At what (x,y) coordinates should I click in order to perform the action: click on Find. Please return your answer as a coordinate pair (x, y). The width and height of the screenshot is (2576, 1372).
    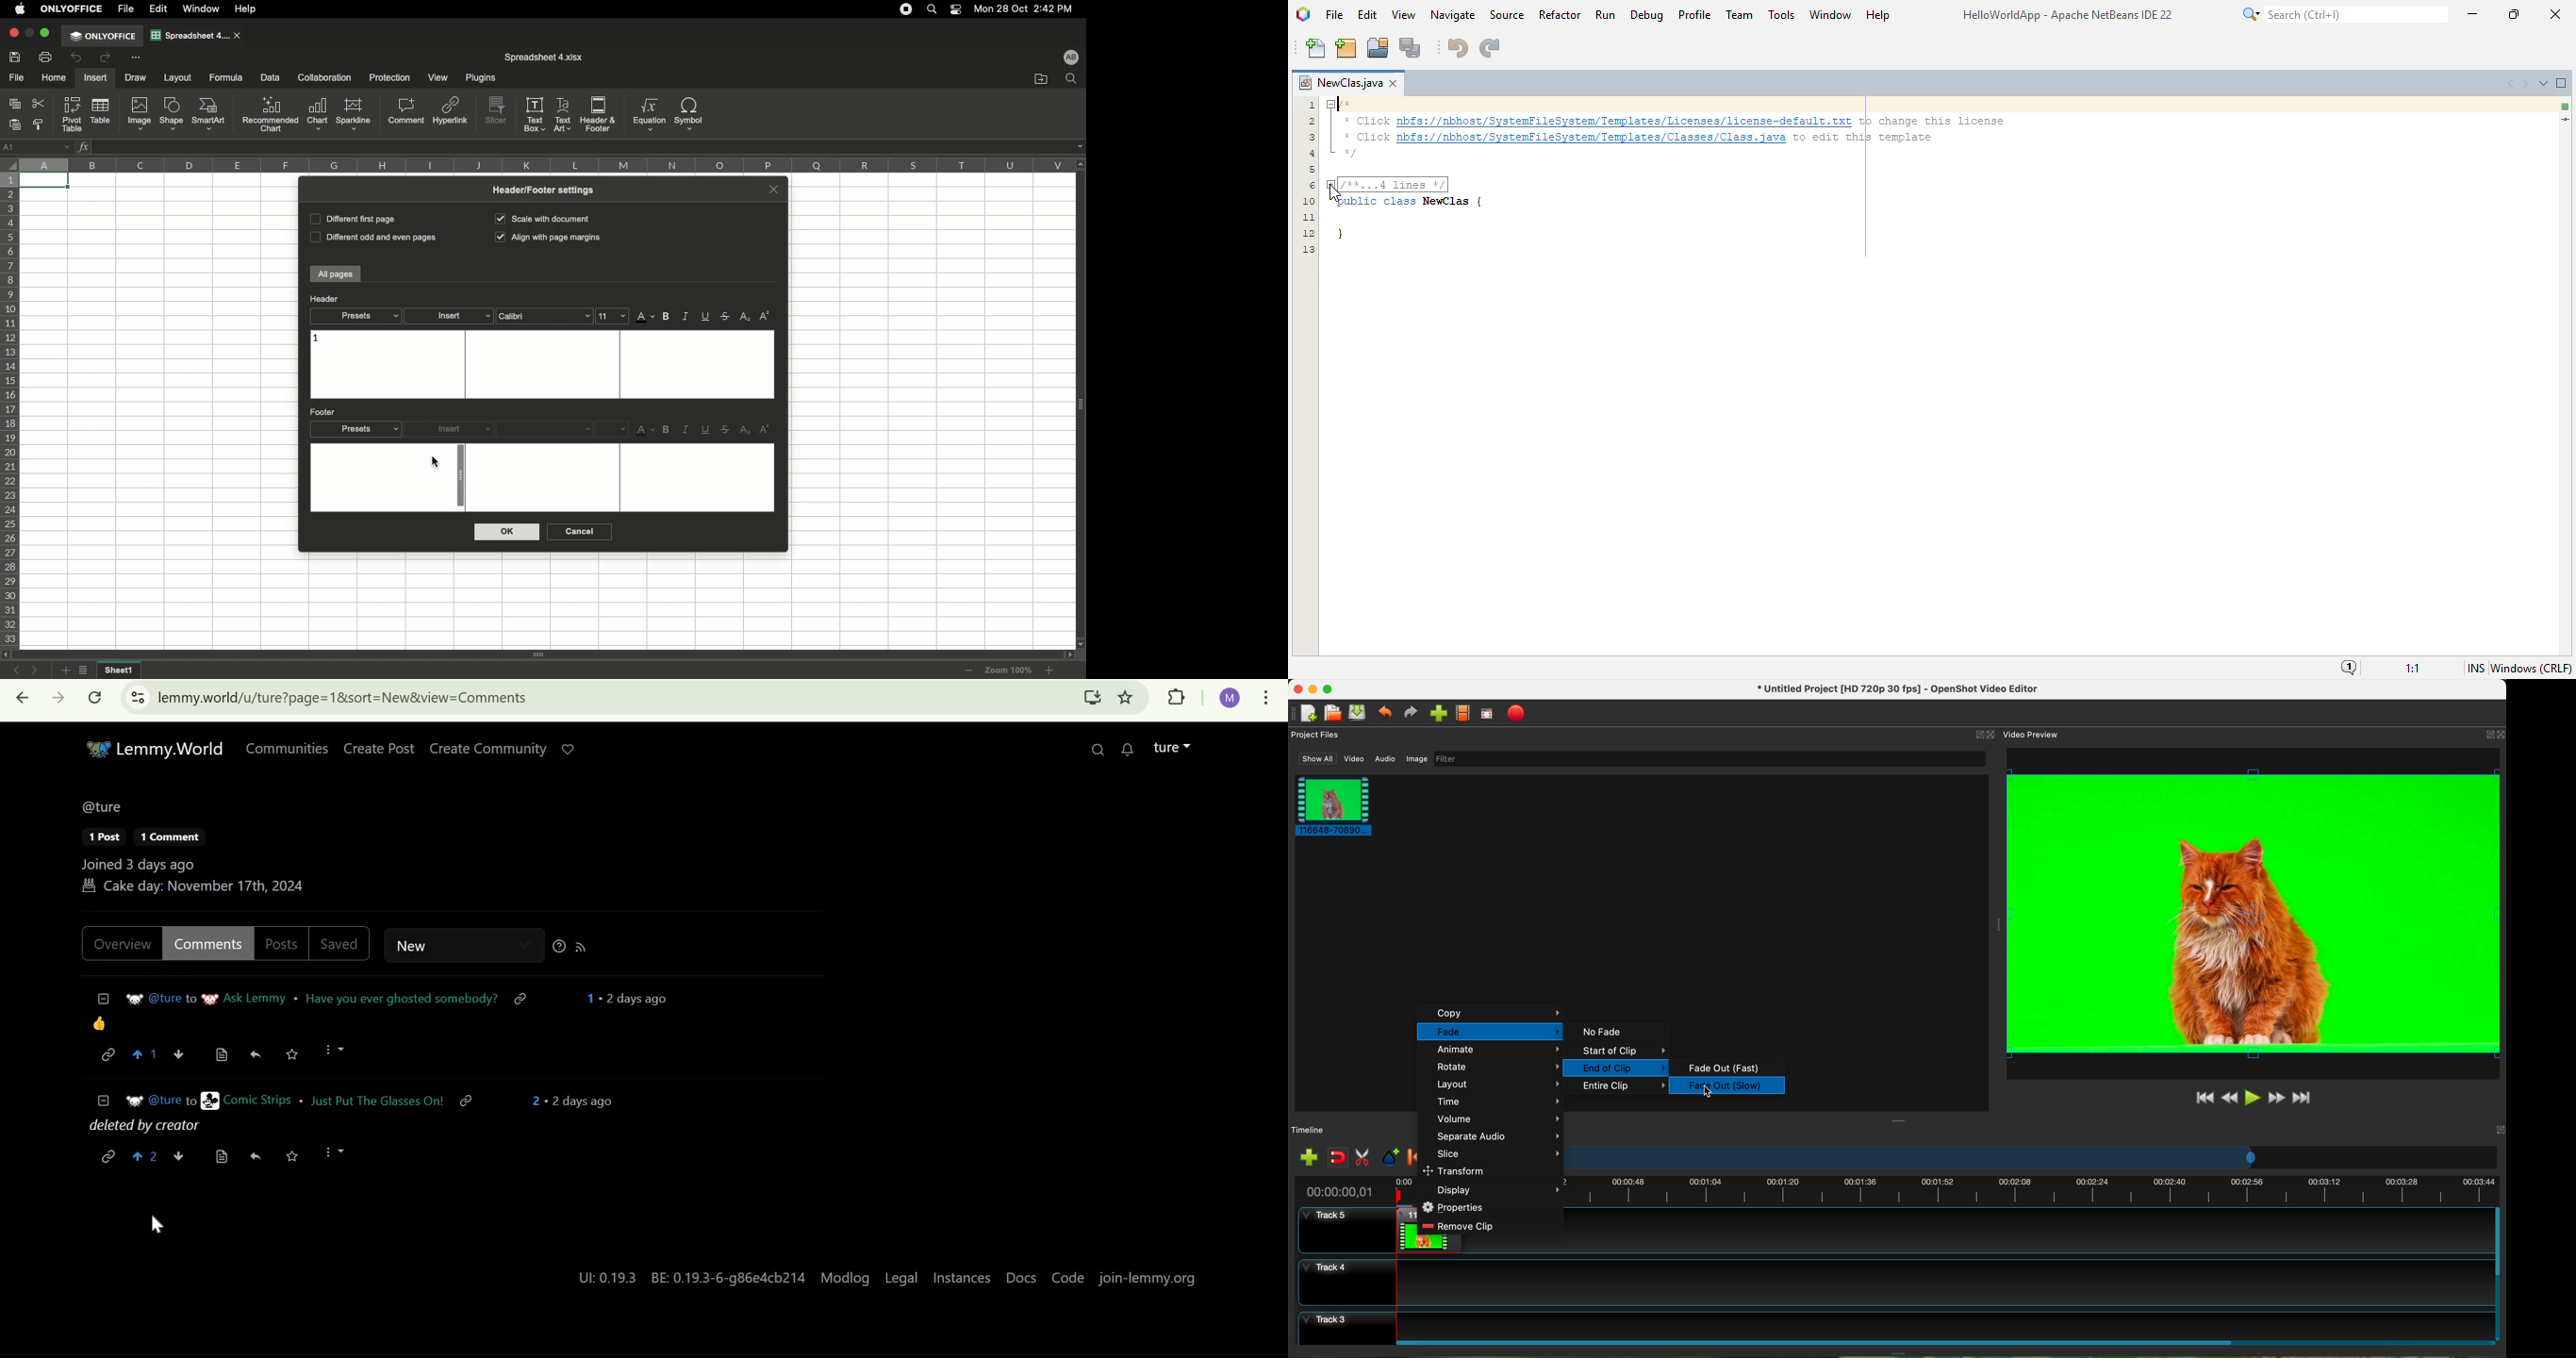
    Looking at the image, I should click on (1070, 79).